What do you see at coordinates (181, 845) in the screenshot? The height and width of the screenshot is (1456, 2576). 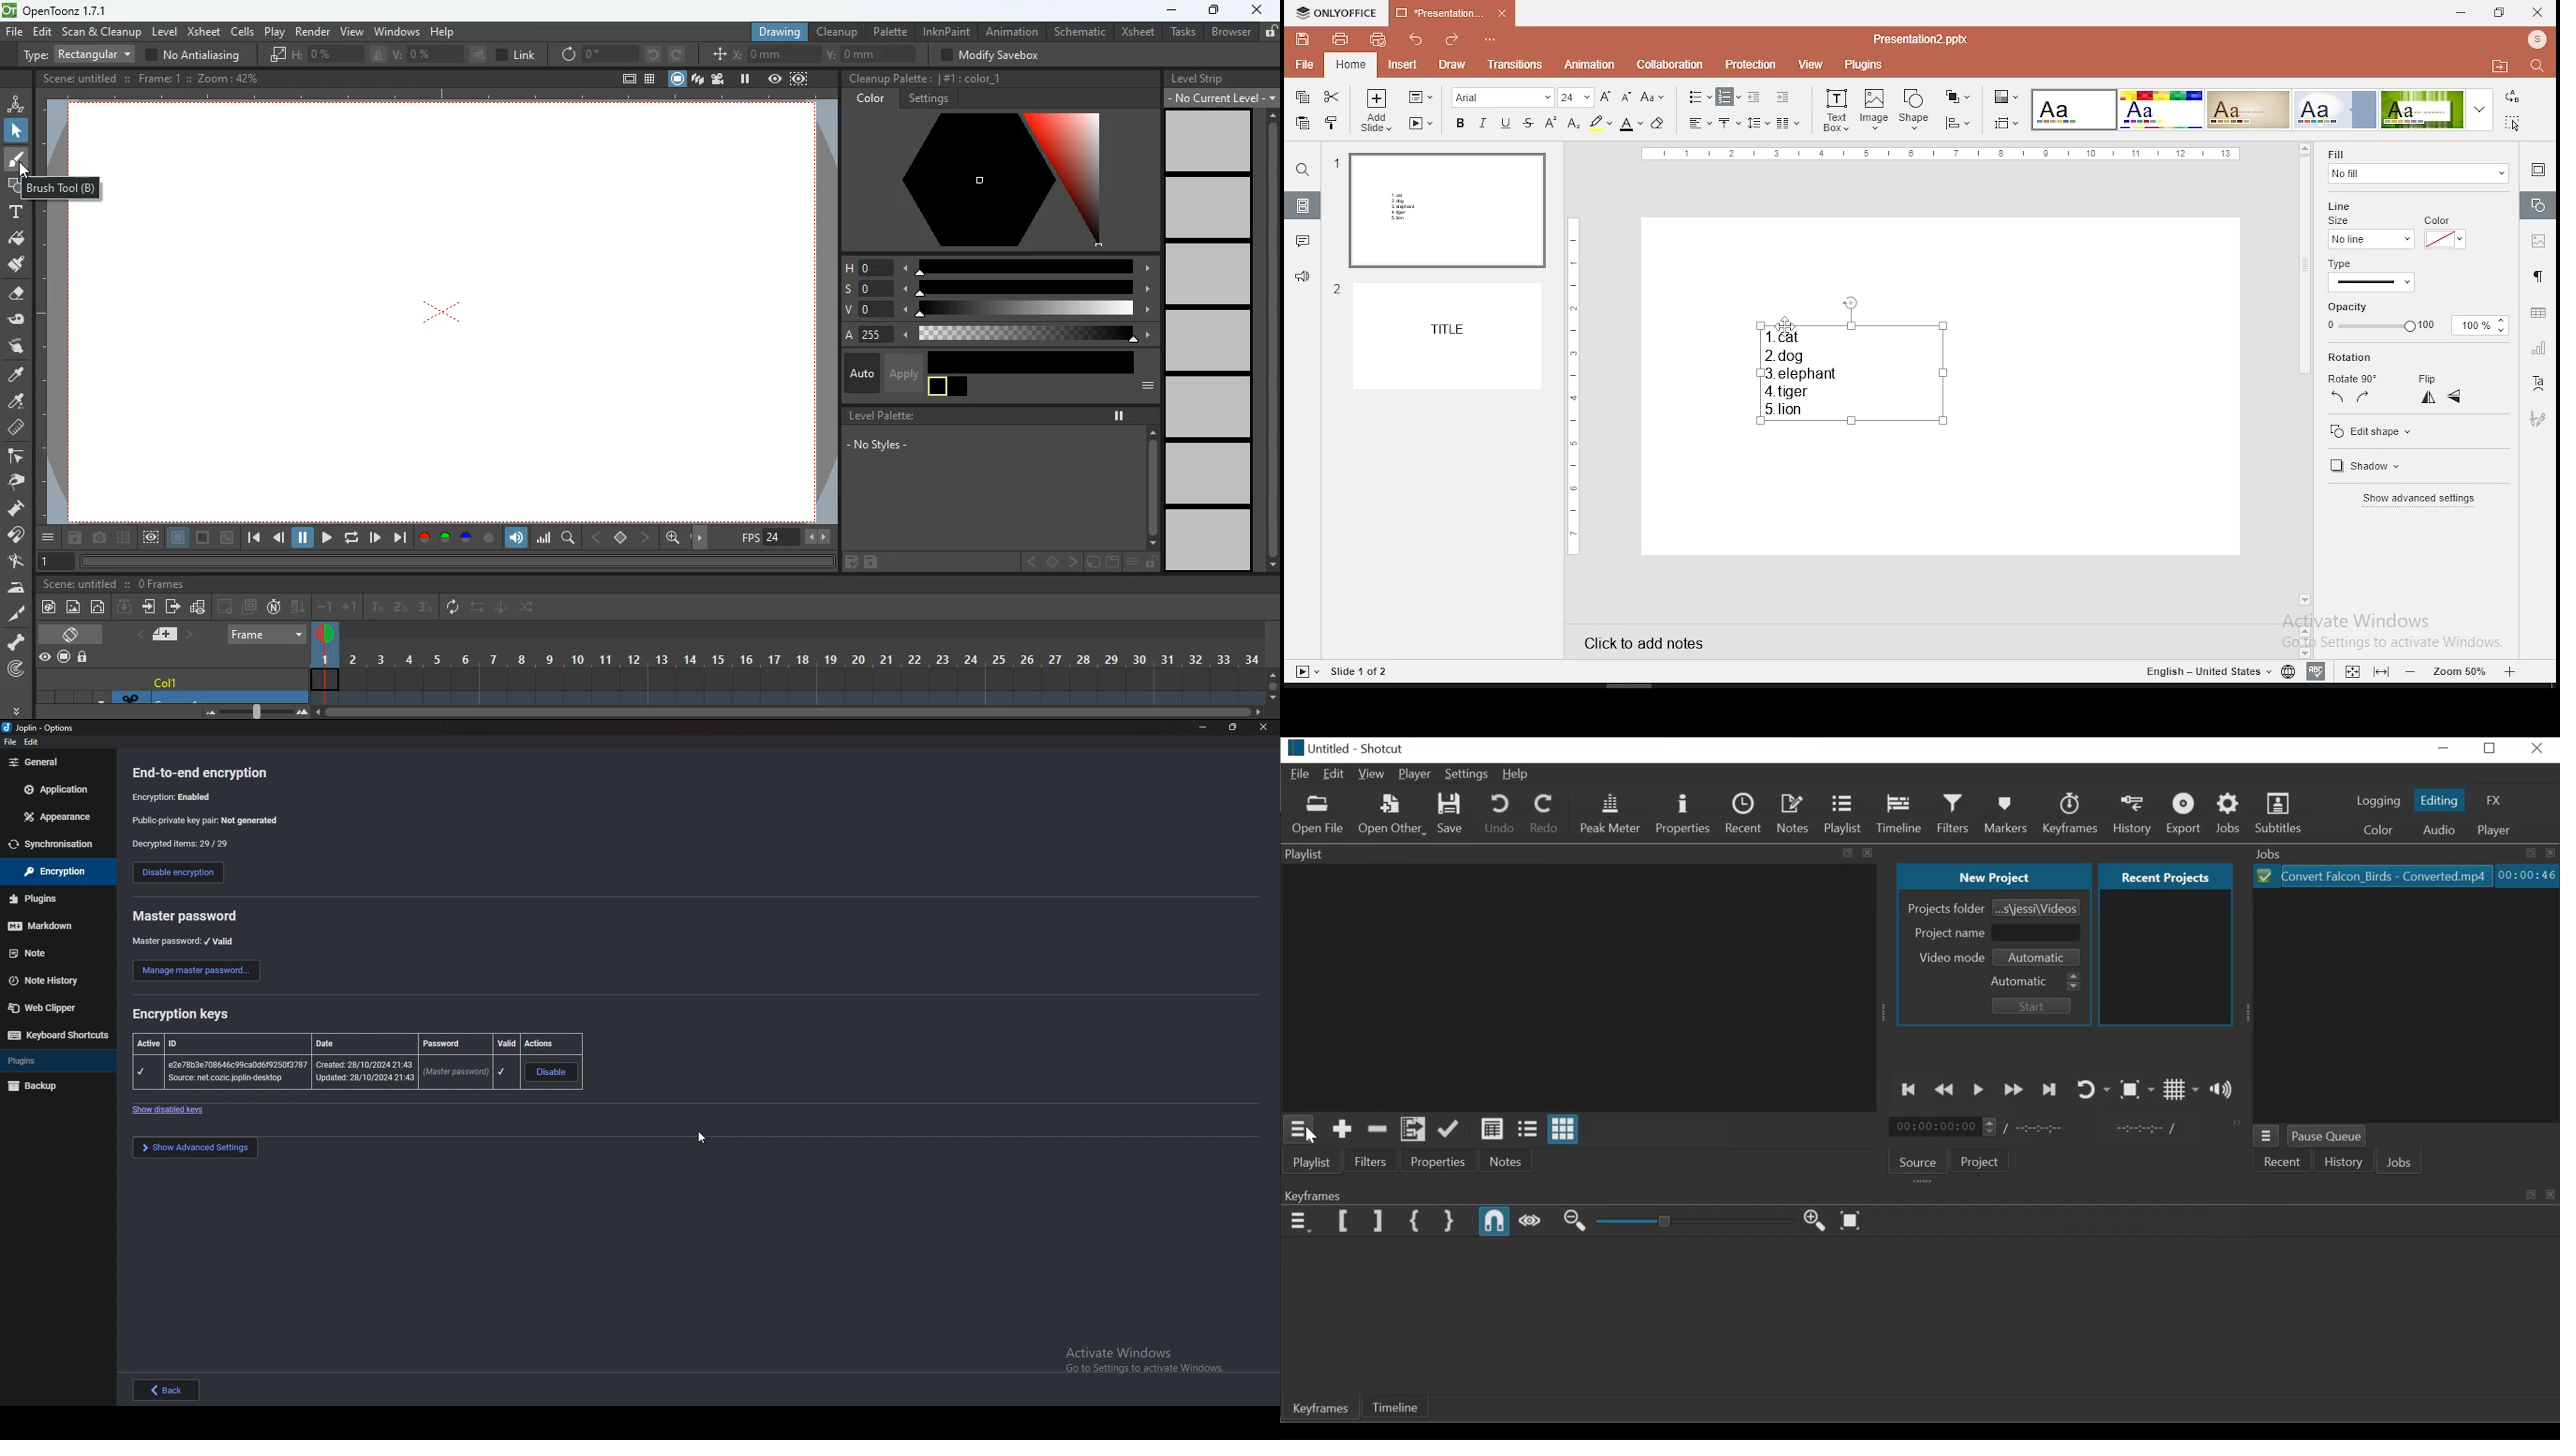 I see `decrypted items 29/29` at bounding box center [181, 845].